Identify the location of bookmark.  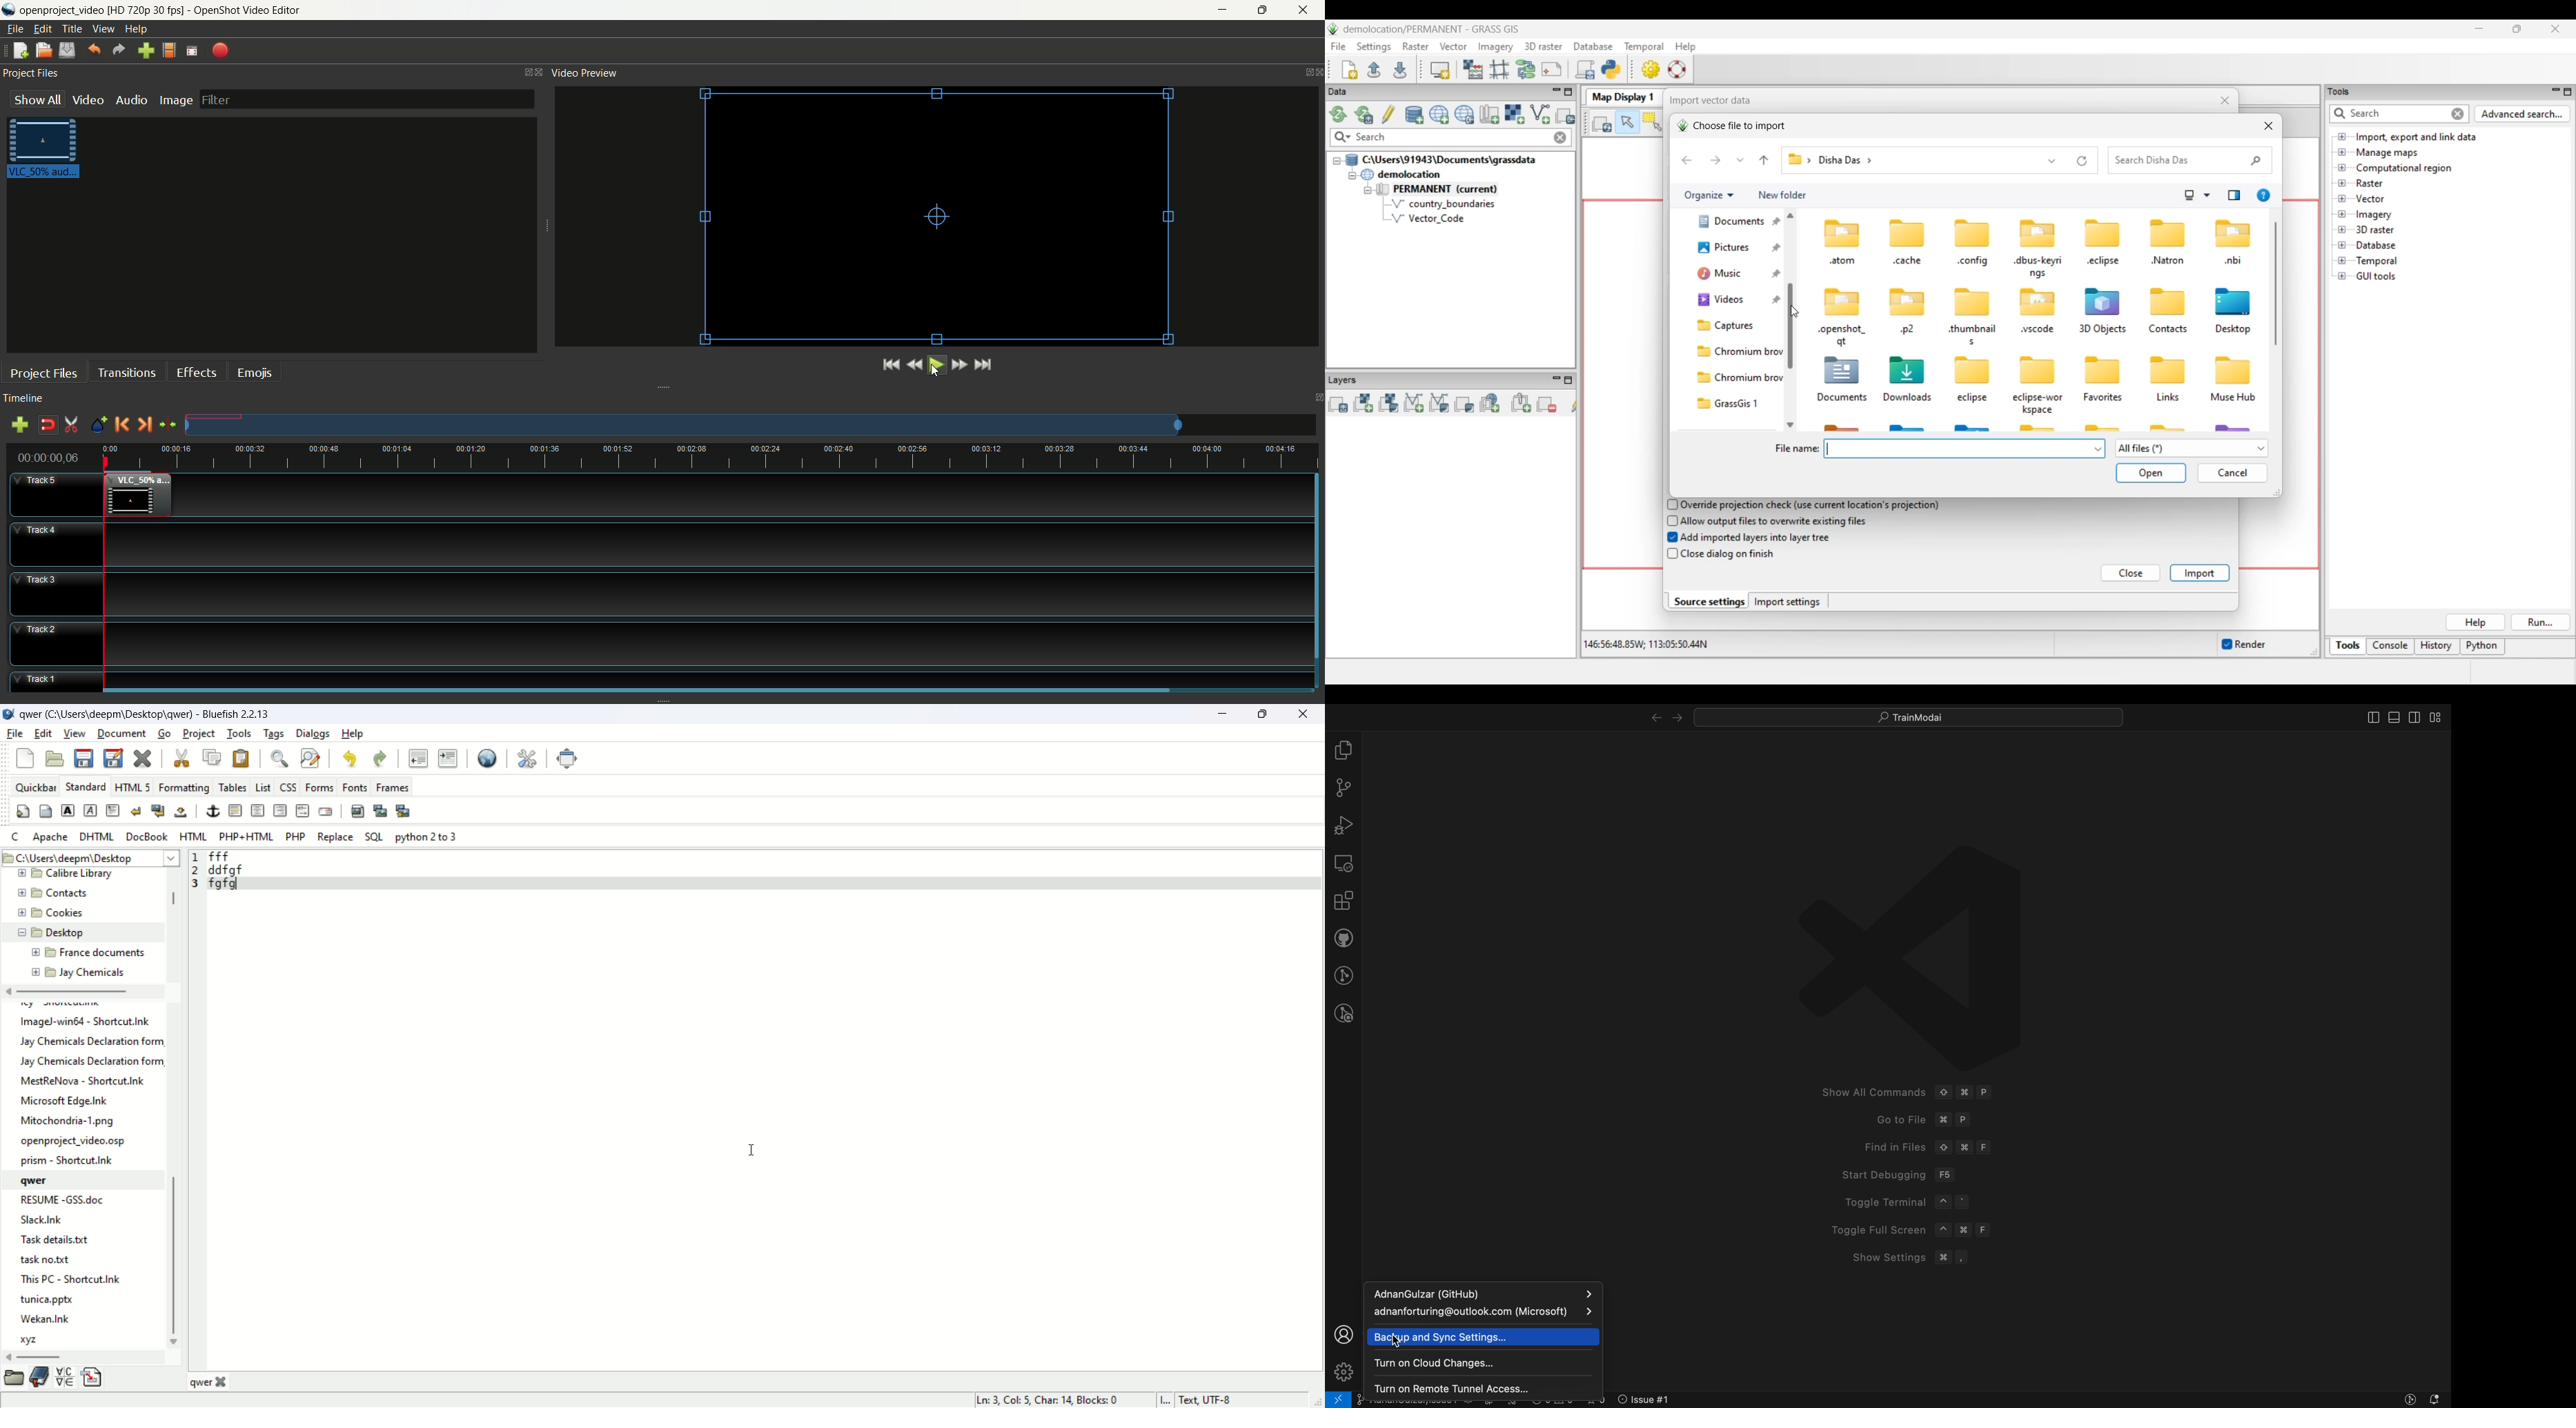
(39, 1378).